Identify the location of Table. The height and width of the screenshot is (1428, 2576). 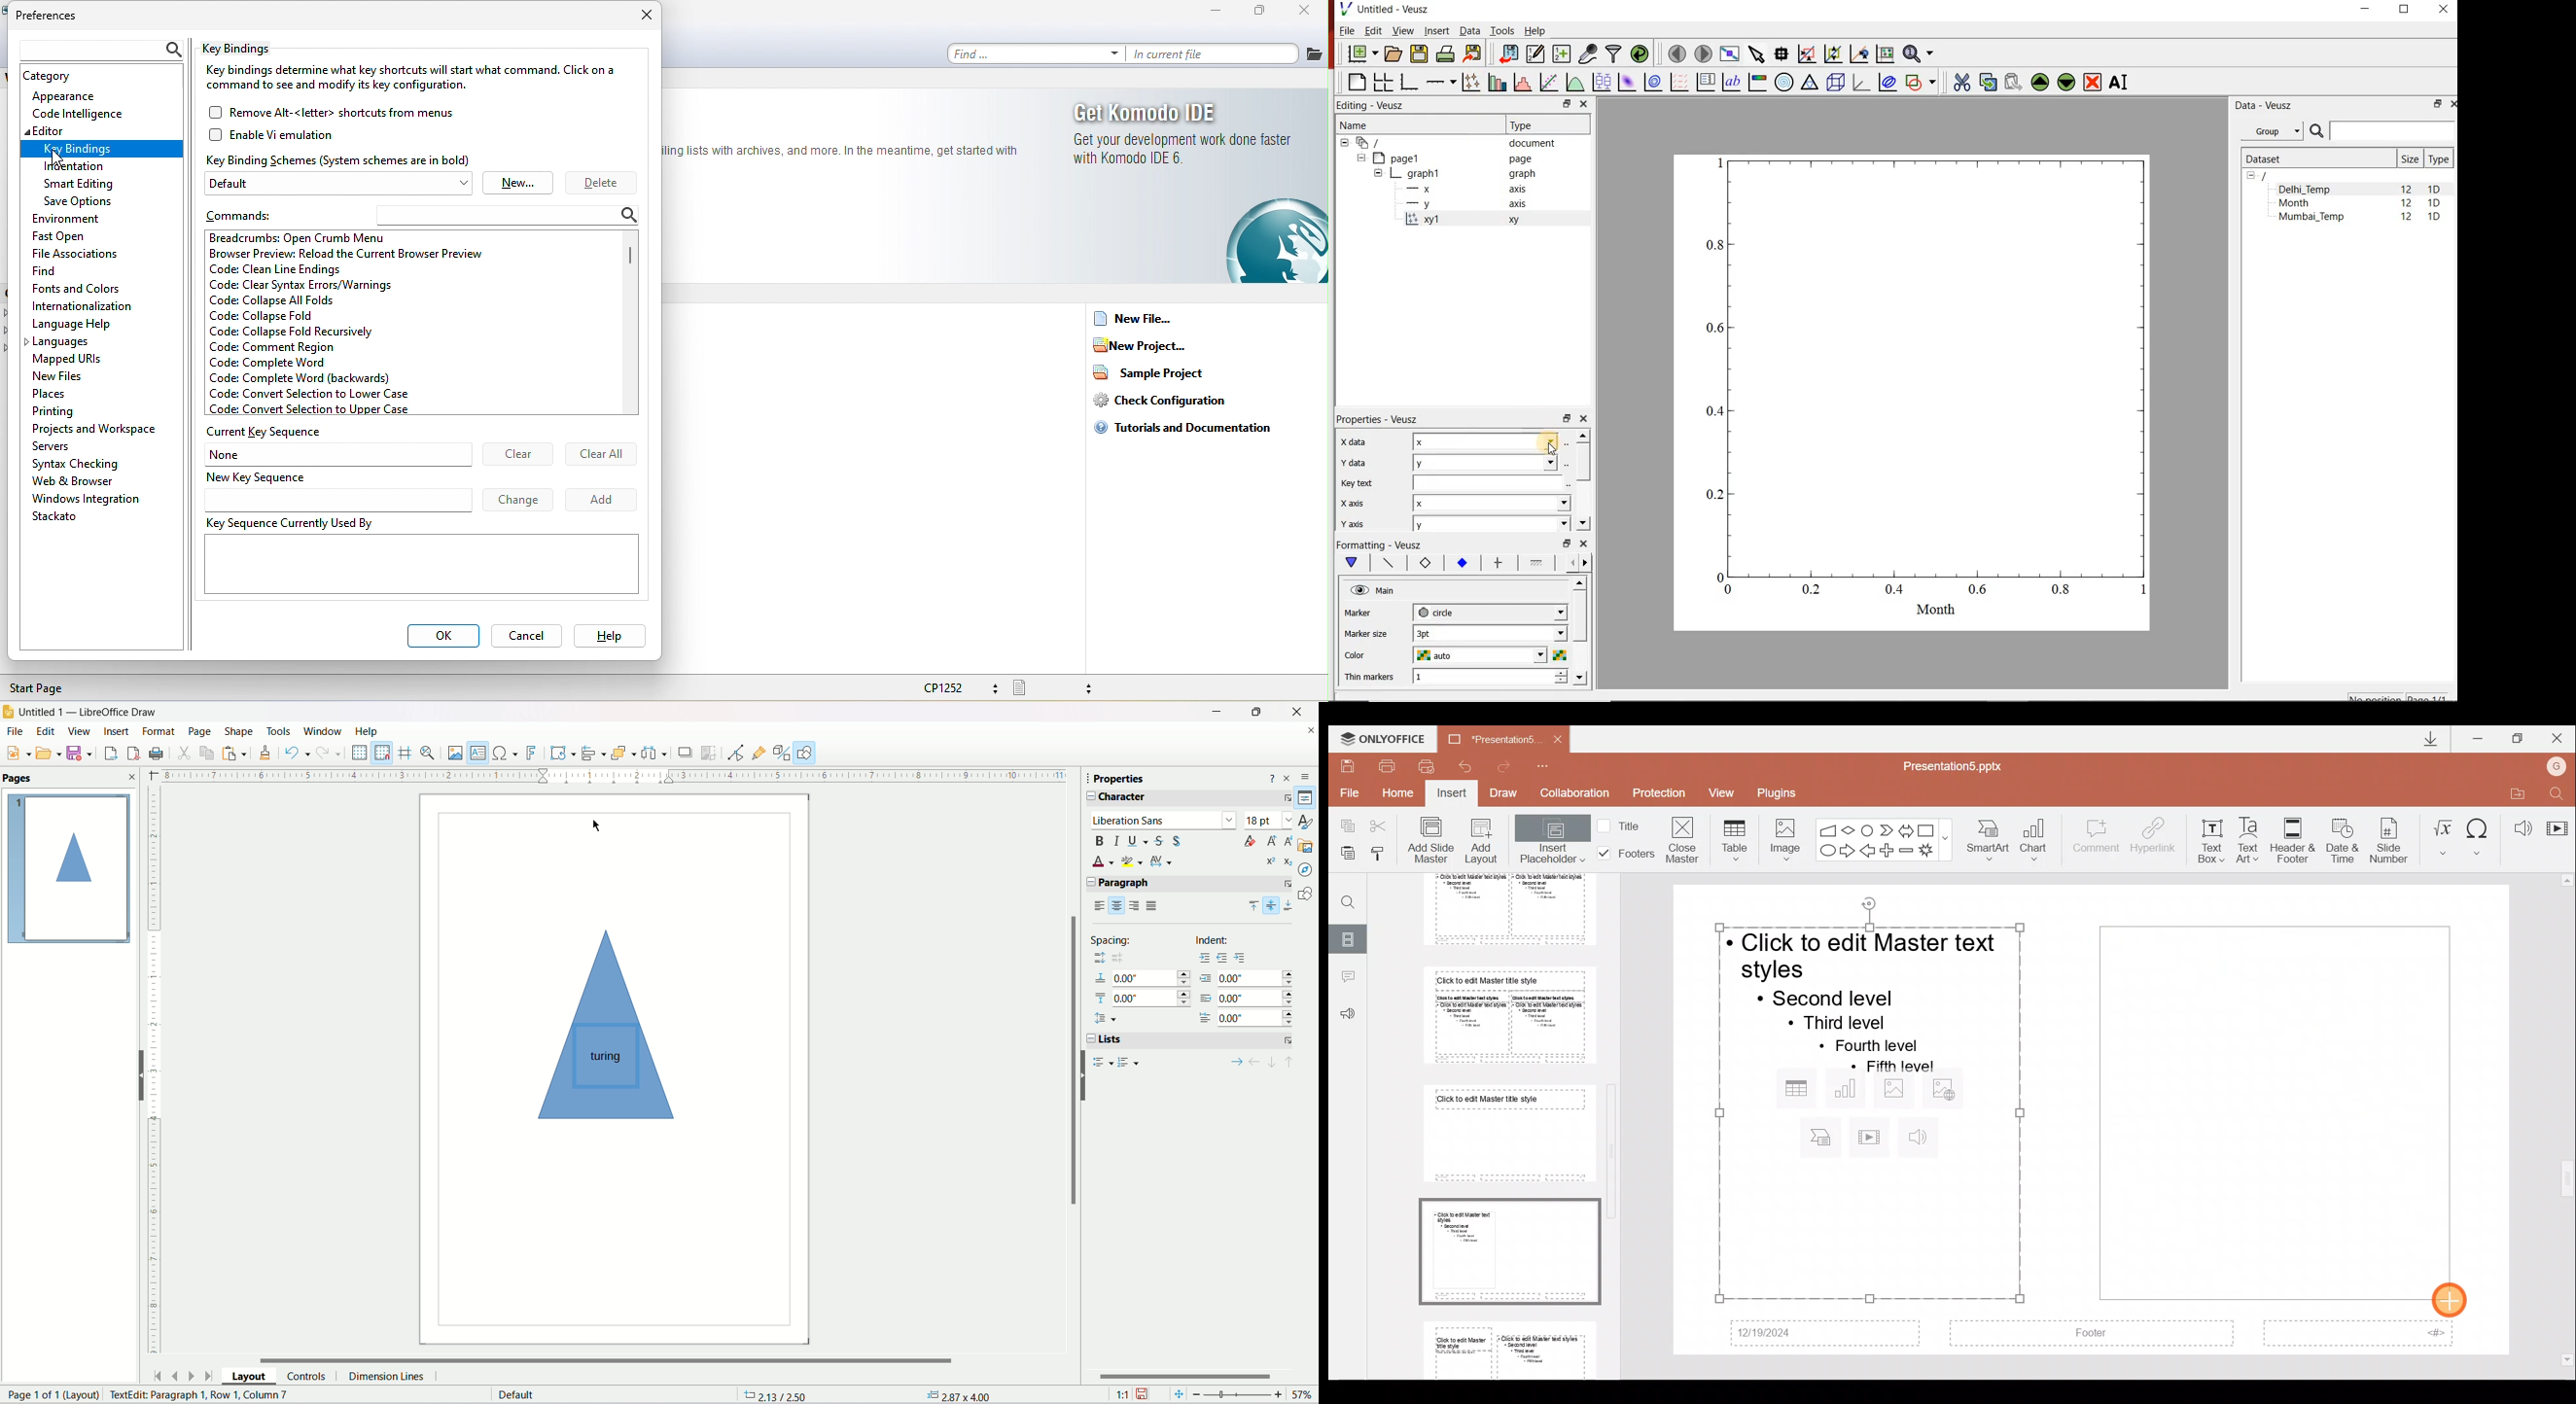
(1733, 839).